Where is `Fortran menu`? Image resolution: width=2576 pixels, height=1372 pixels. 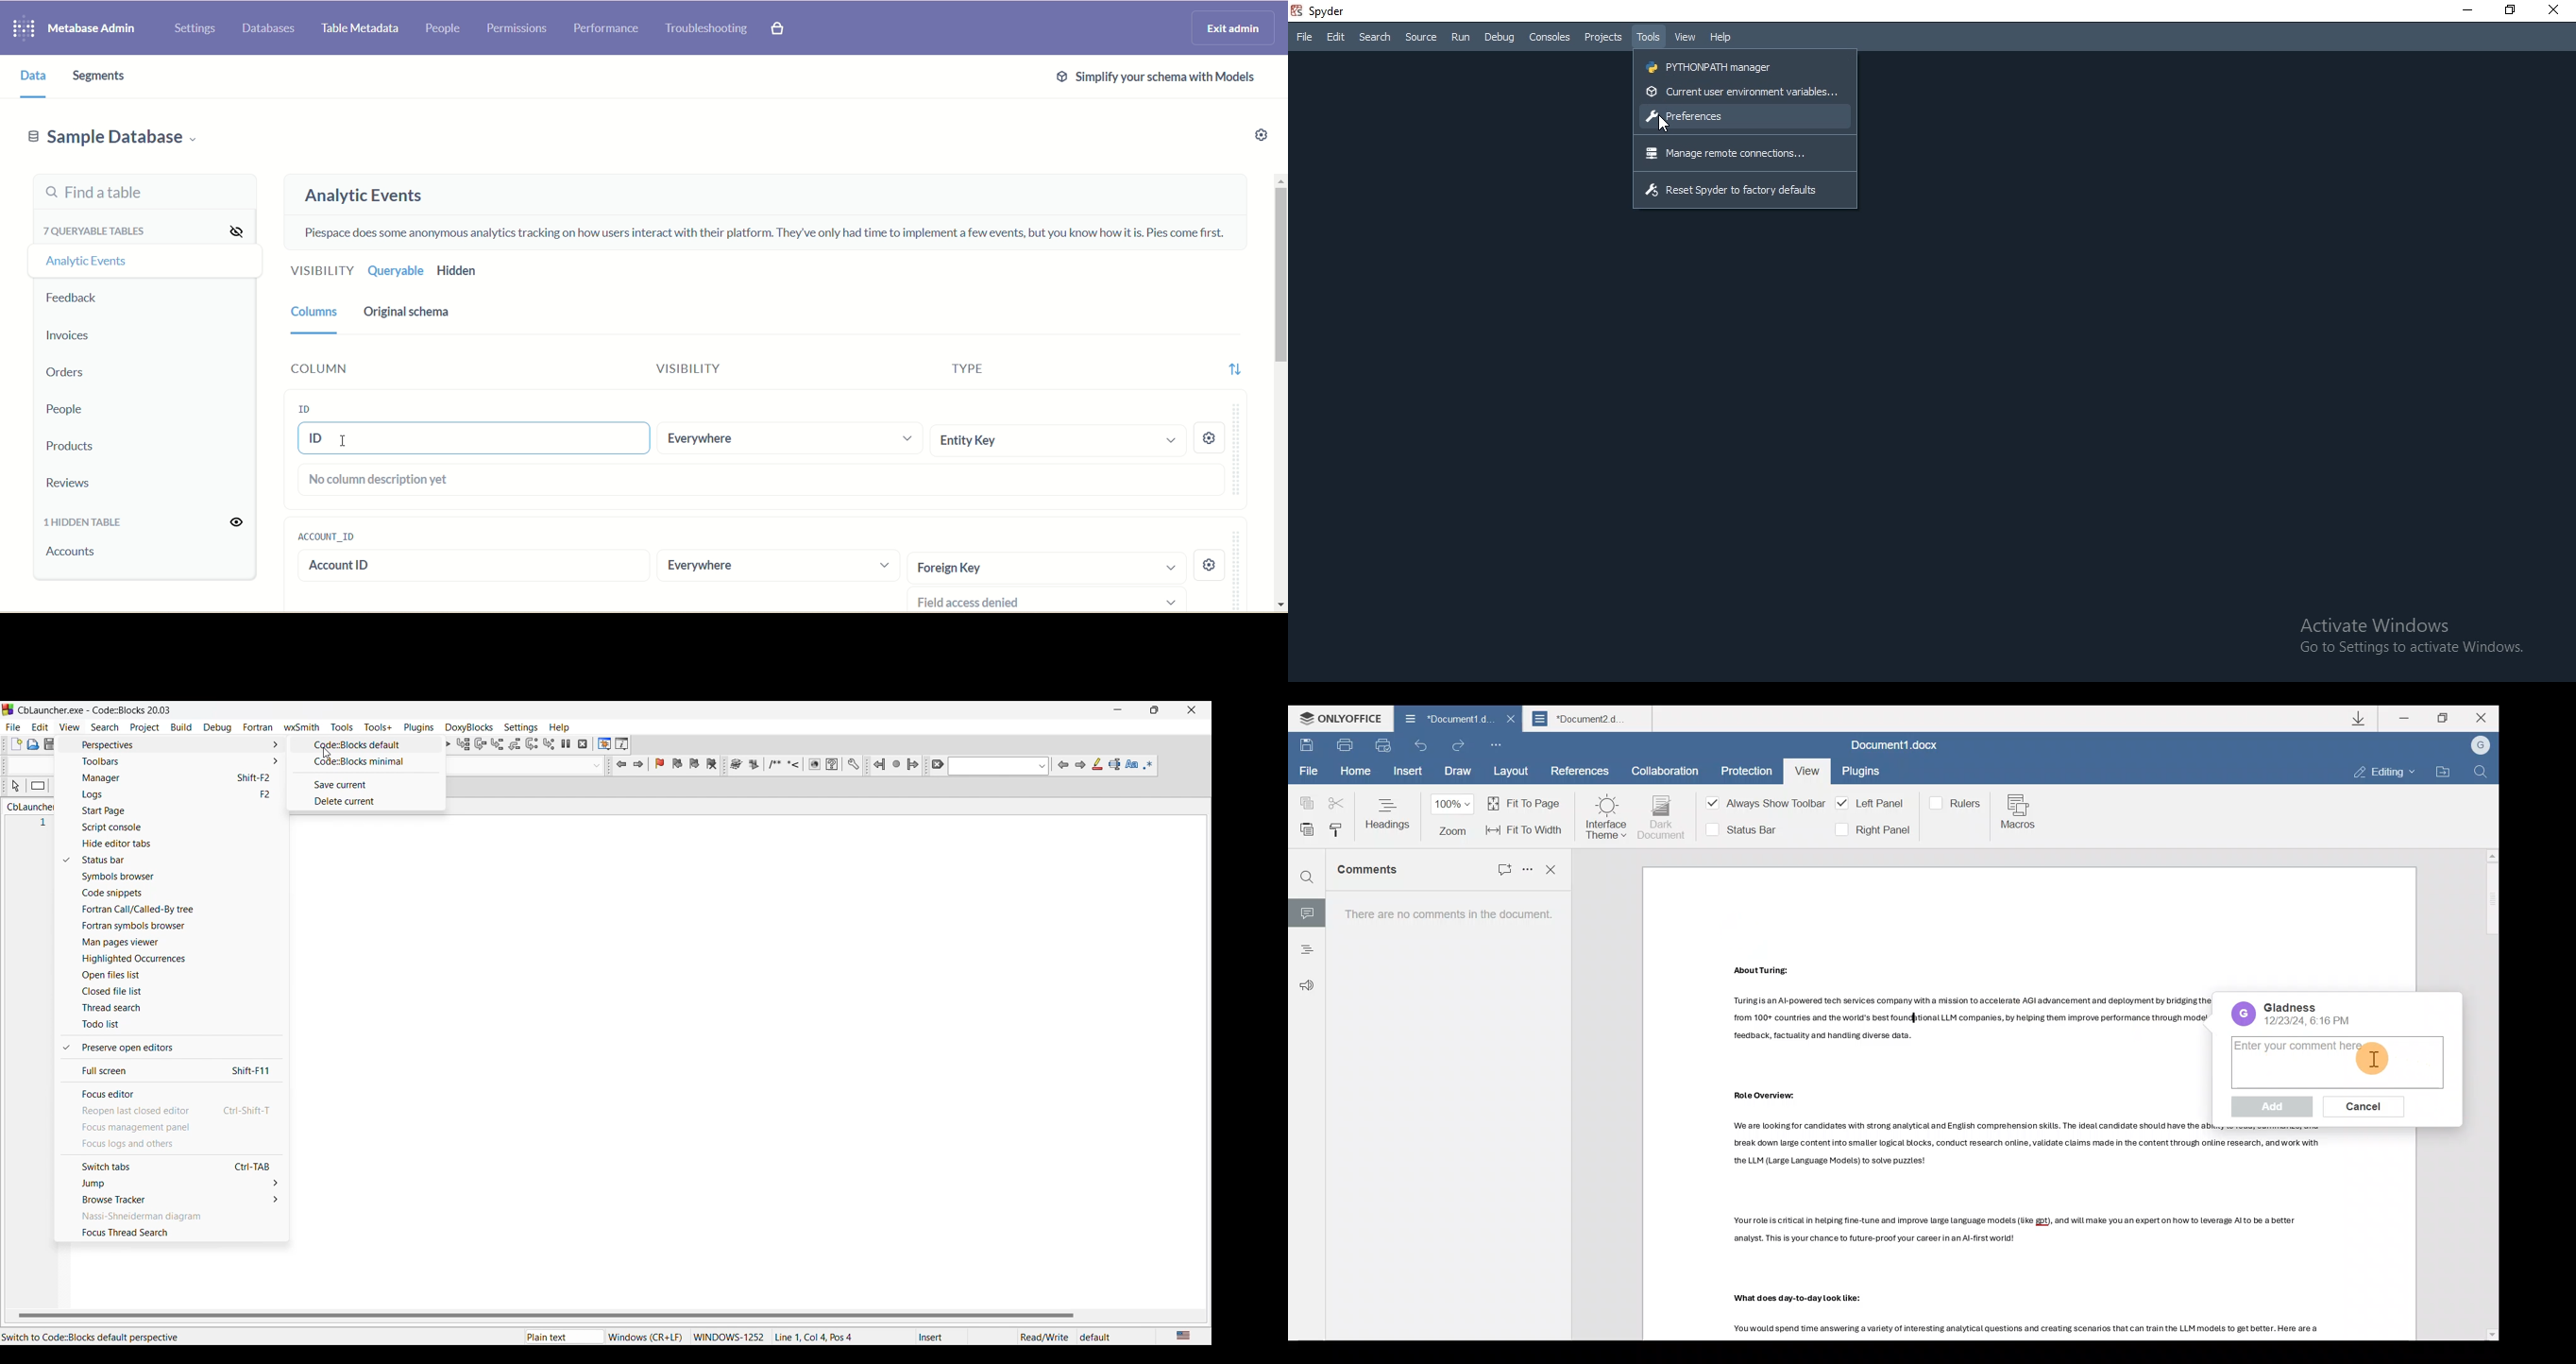
Fortran menu is located at coordinates (258, 727).